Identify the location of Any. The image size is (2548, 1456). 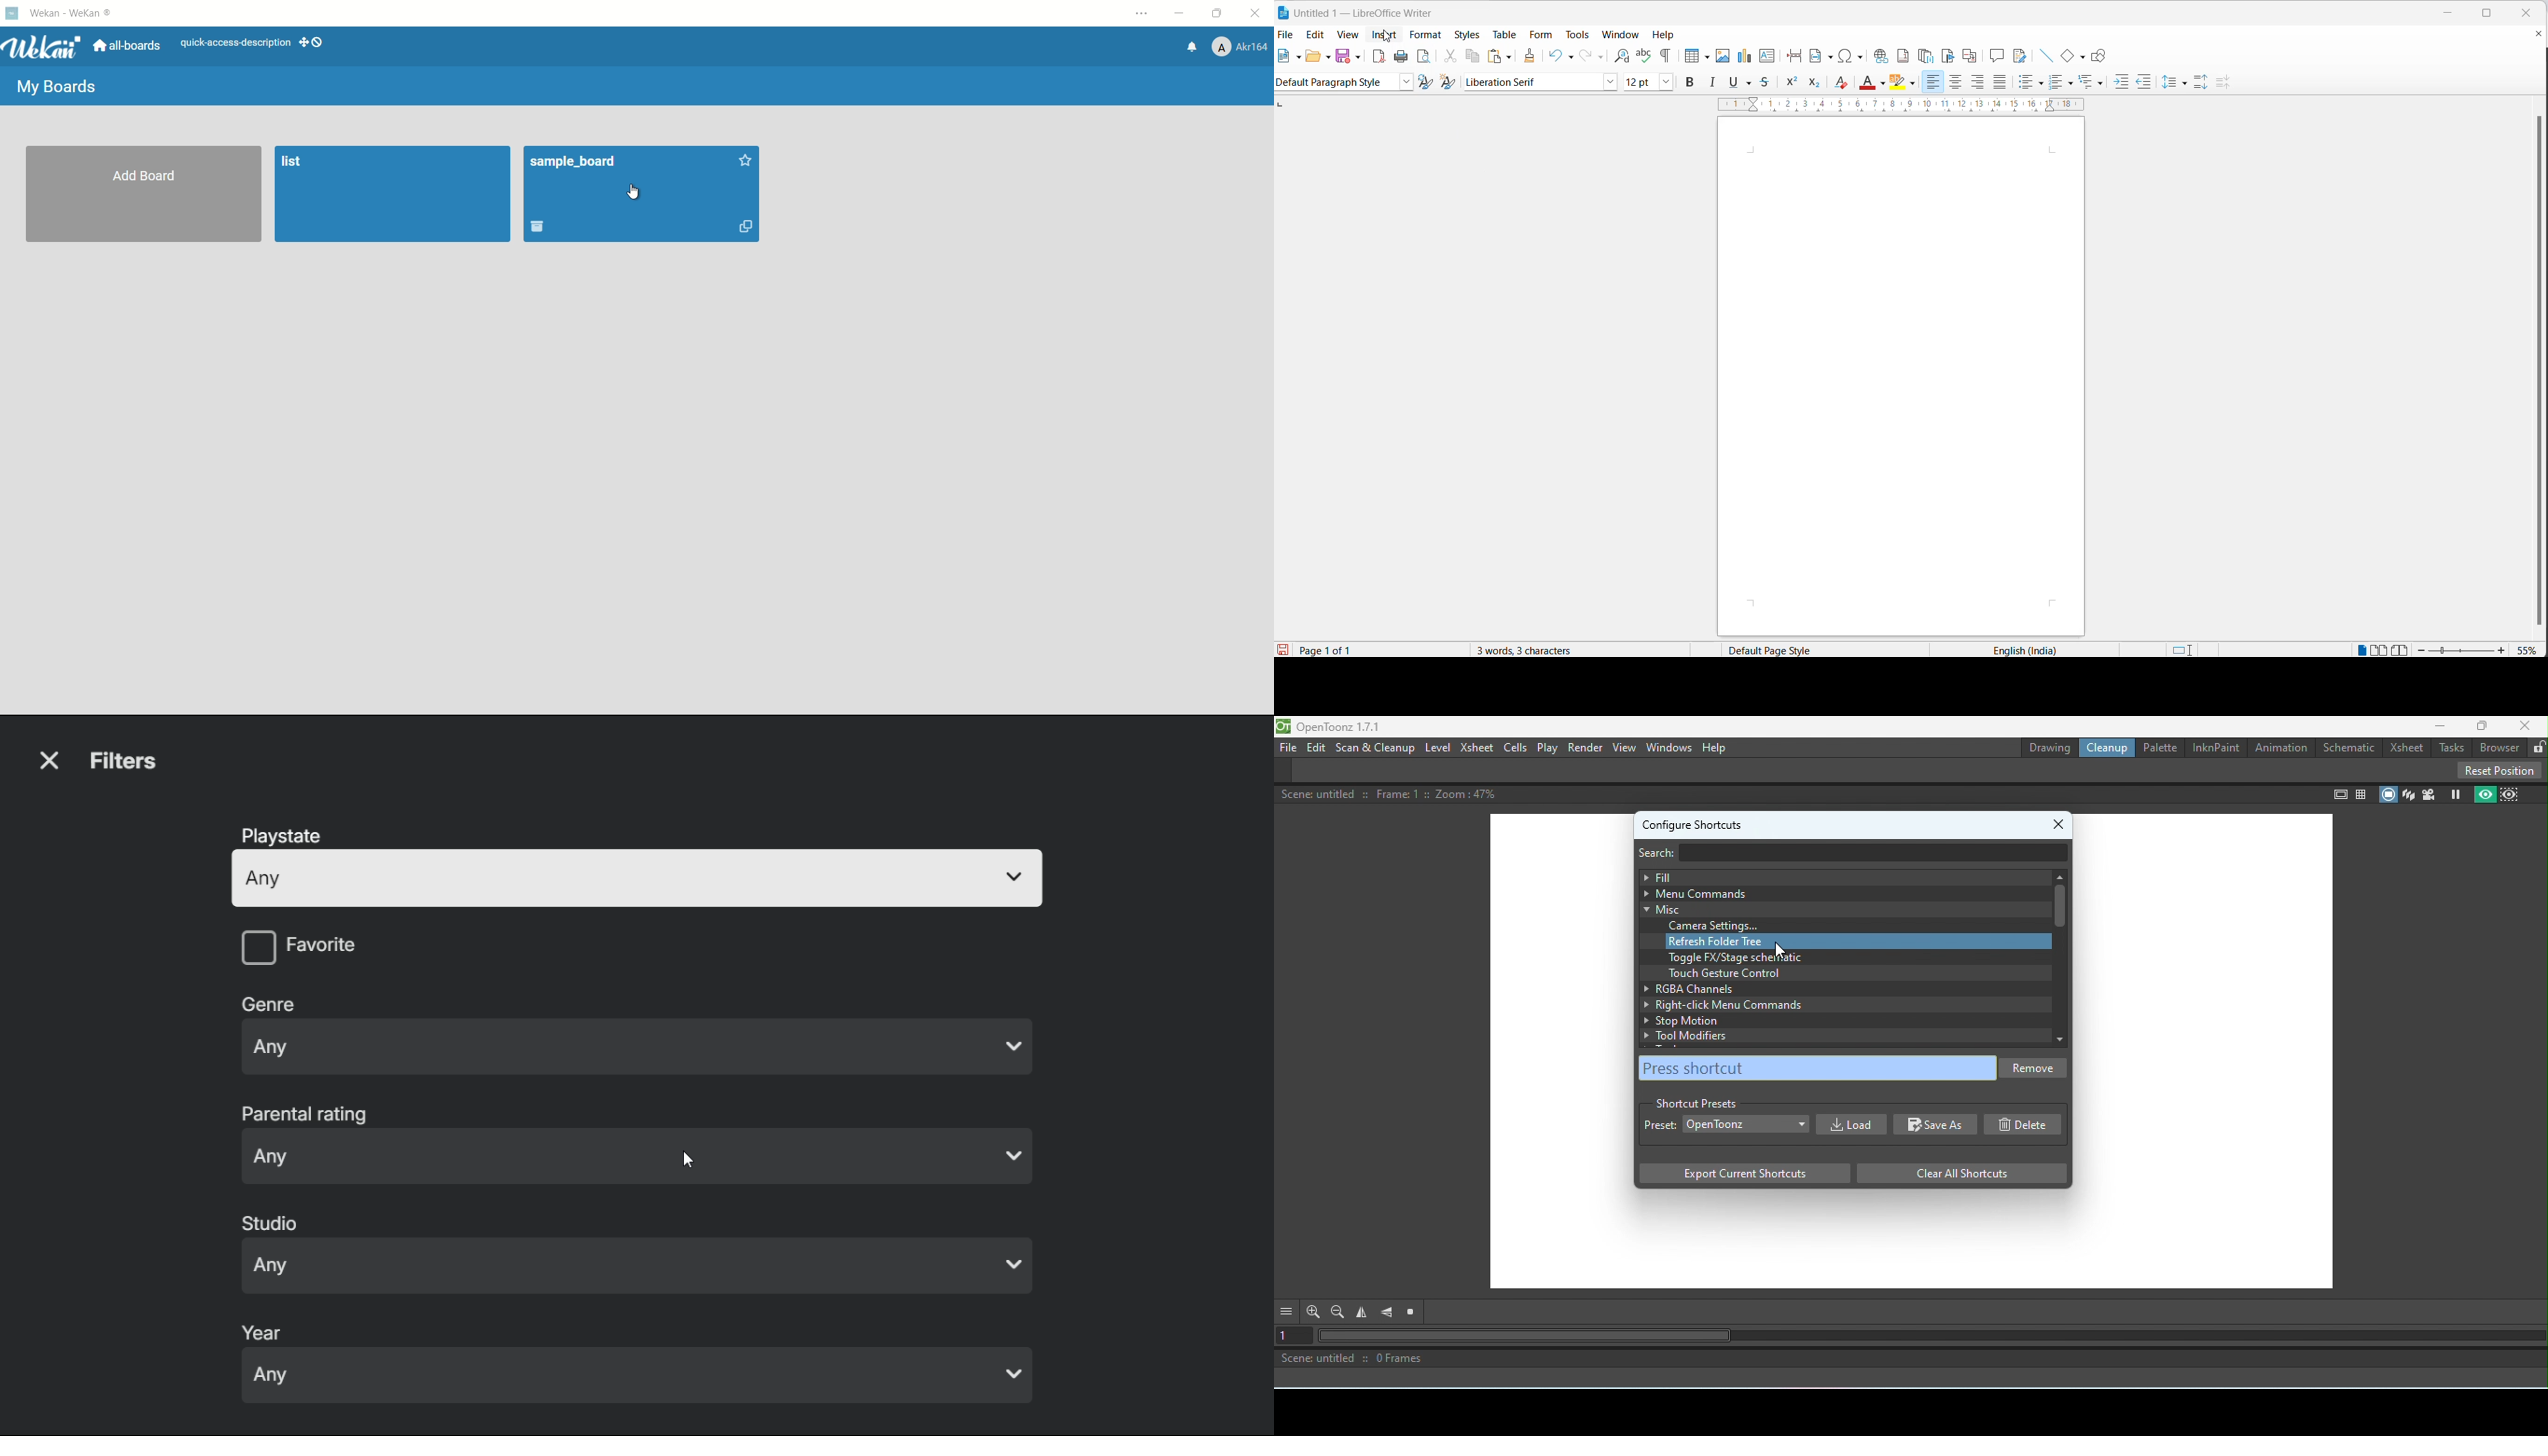
(637, 1157).